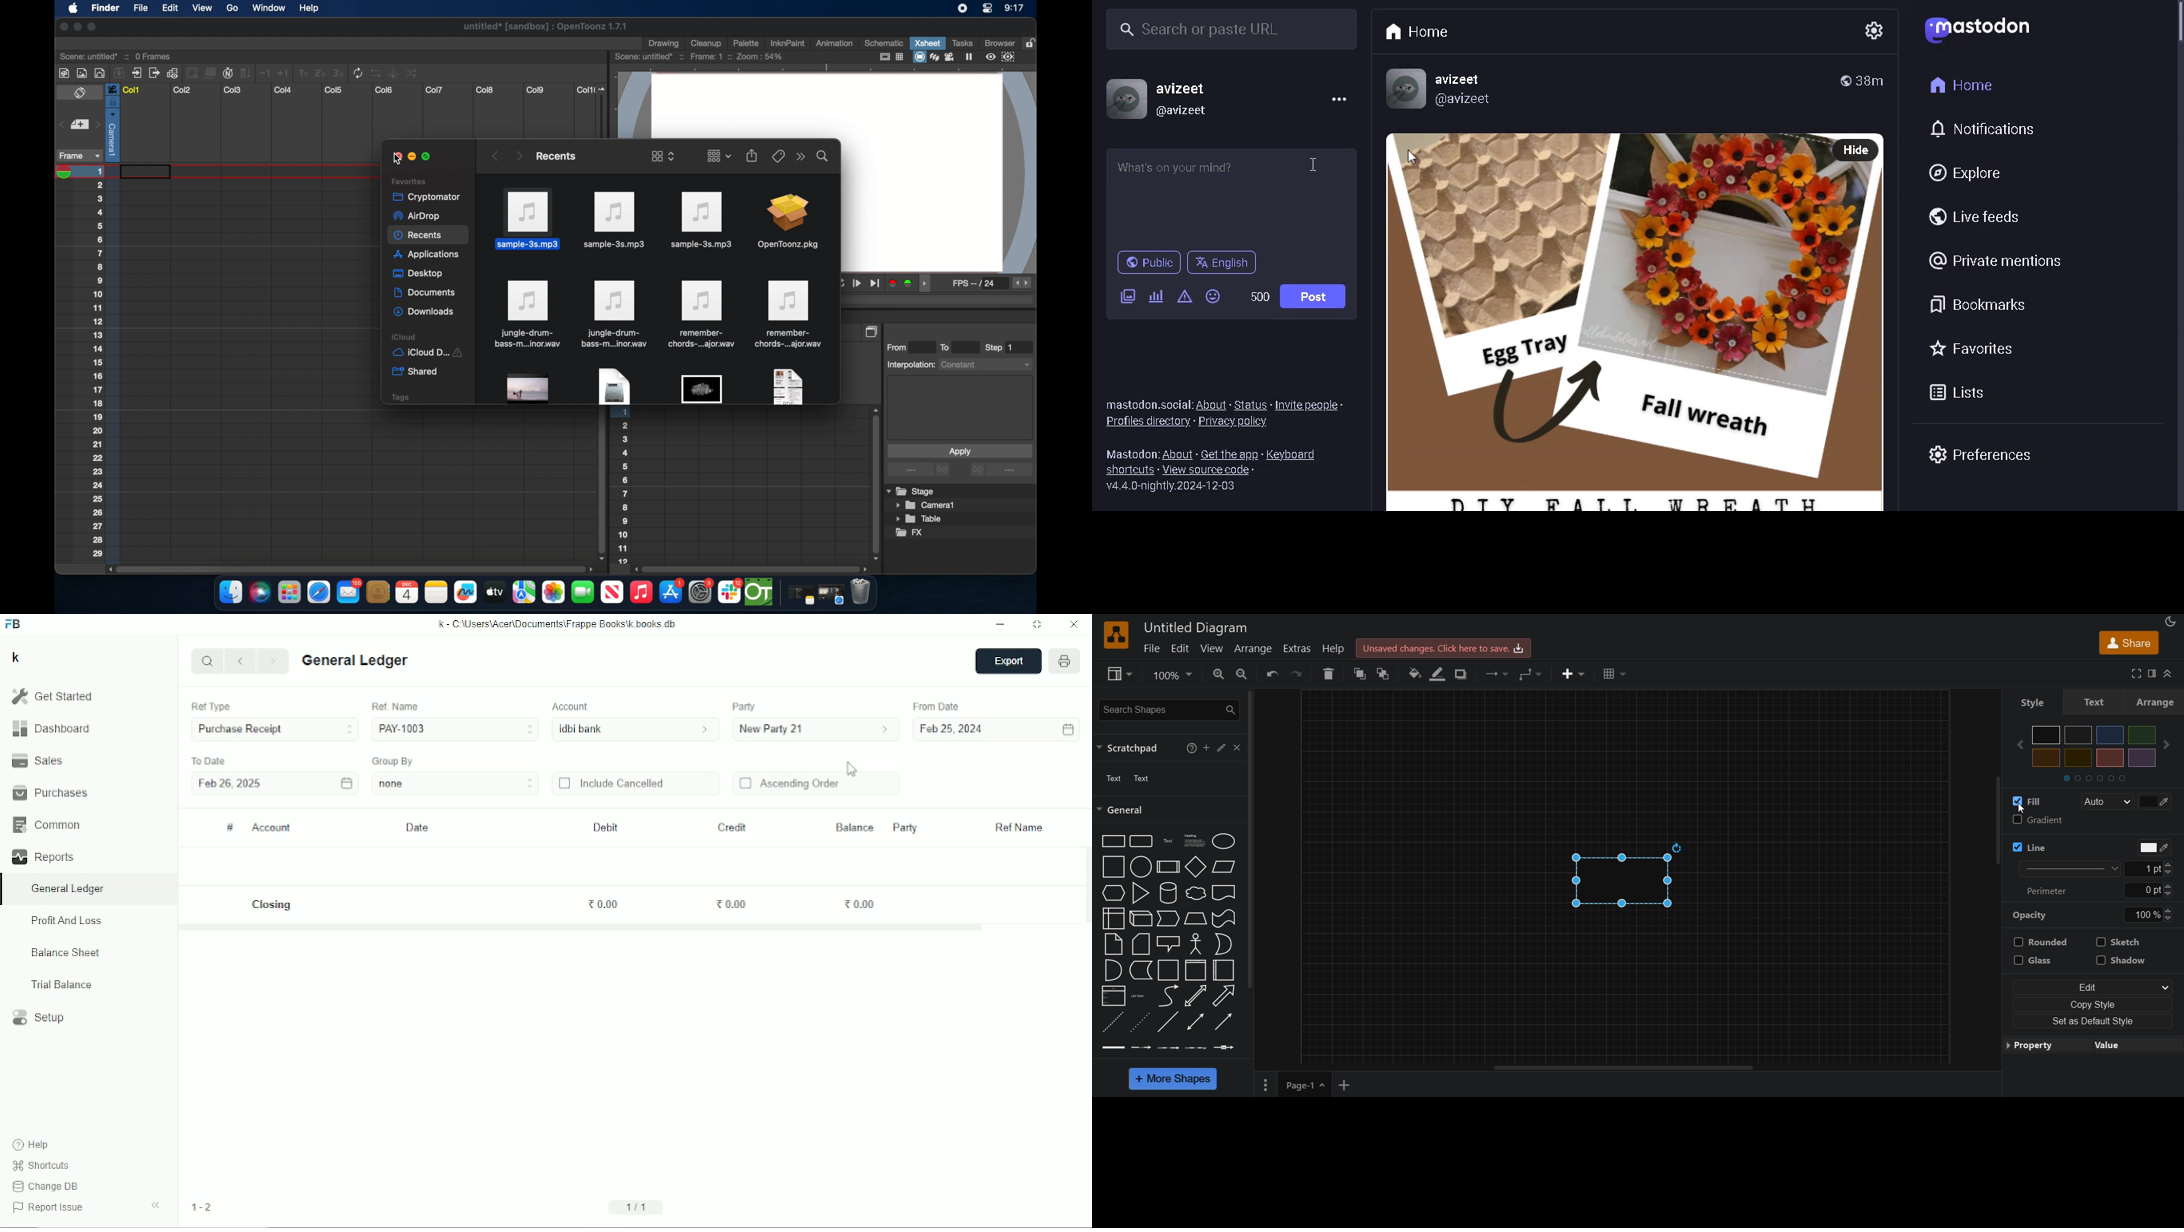  I want to click on inknpaint, so click(787, 43).